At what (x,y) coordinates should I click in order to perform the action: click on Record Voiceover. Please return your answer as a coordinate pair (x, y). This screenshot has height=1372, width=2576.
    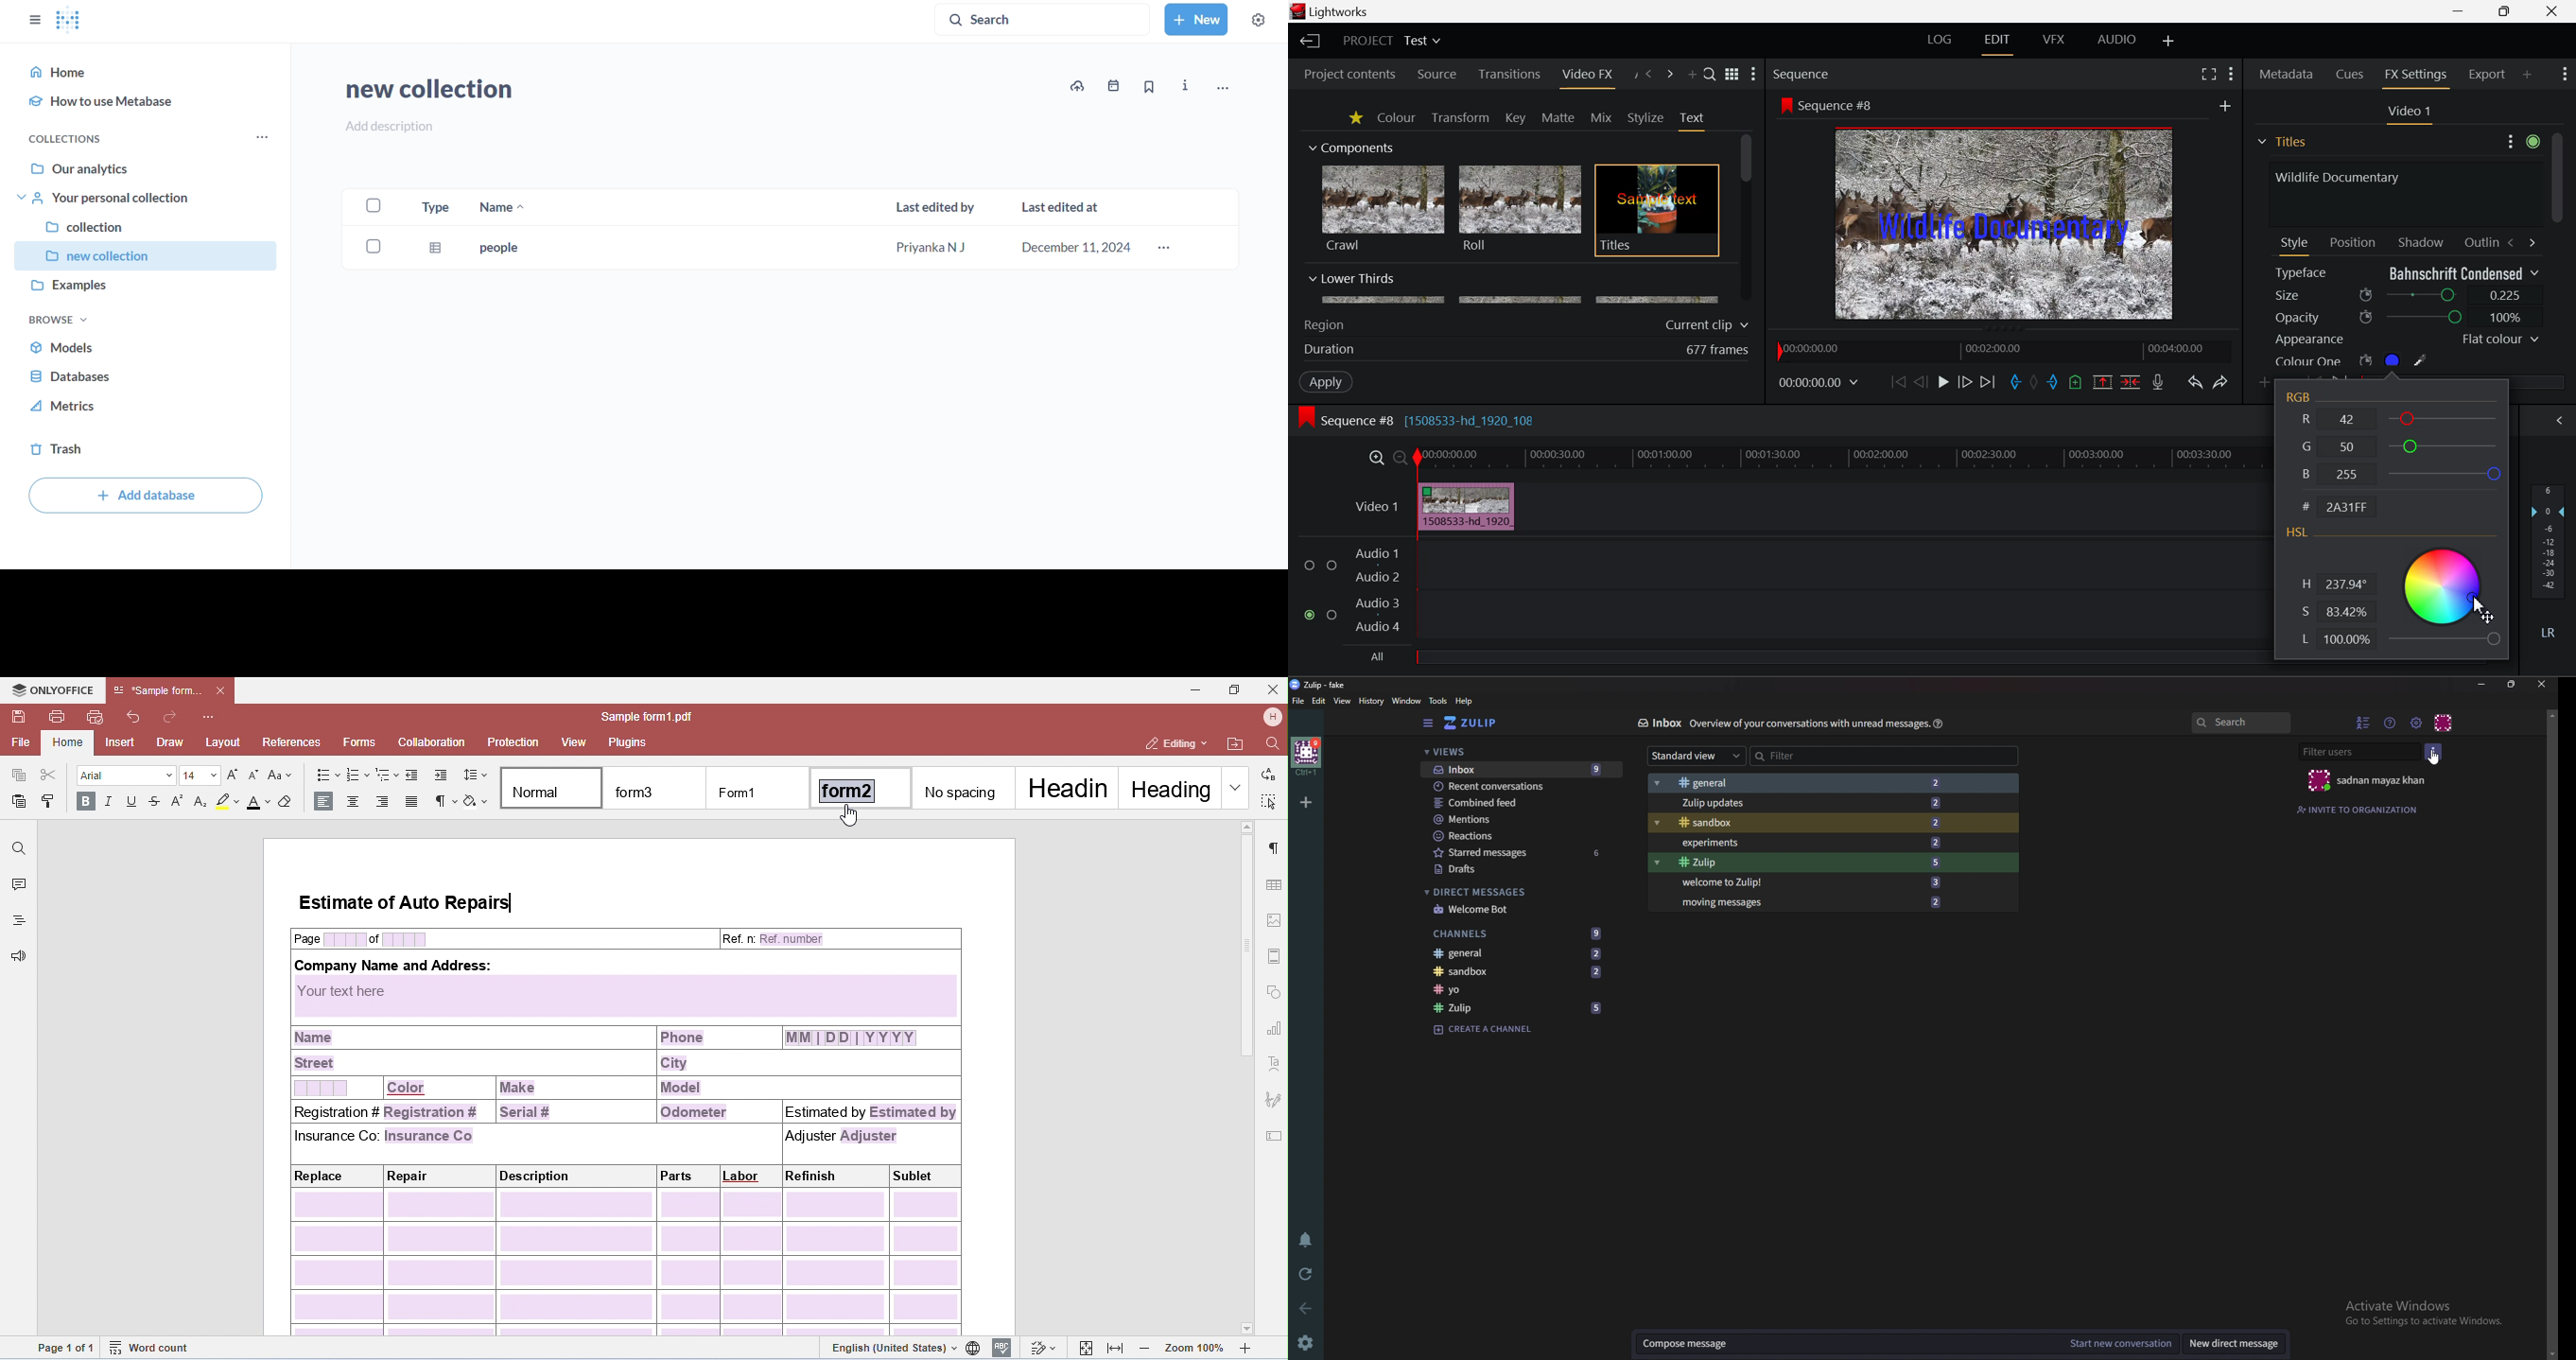
    Looking at the image, I should click on (2158, 385).